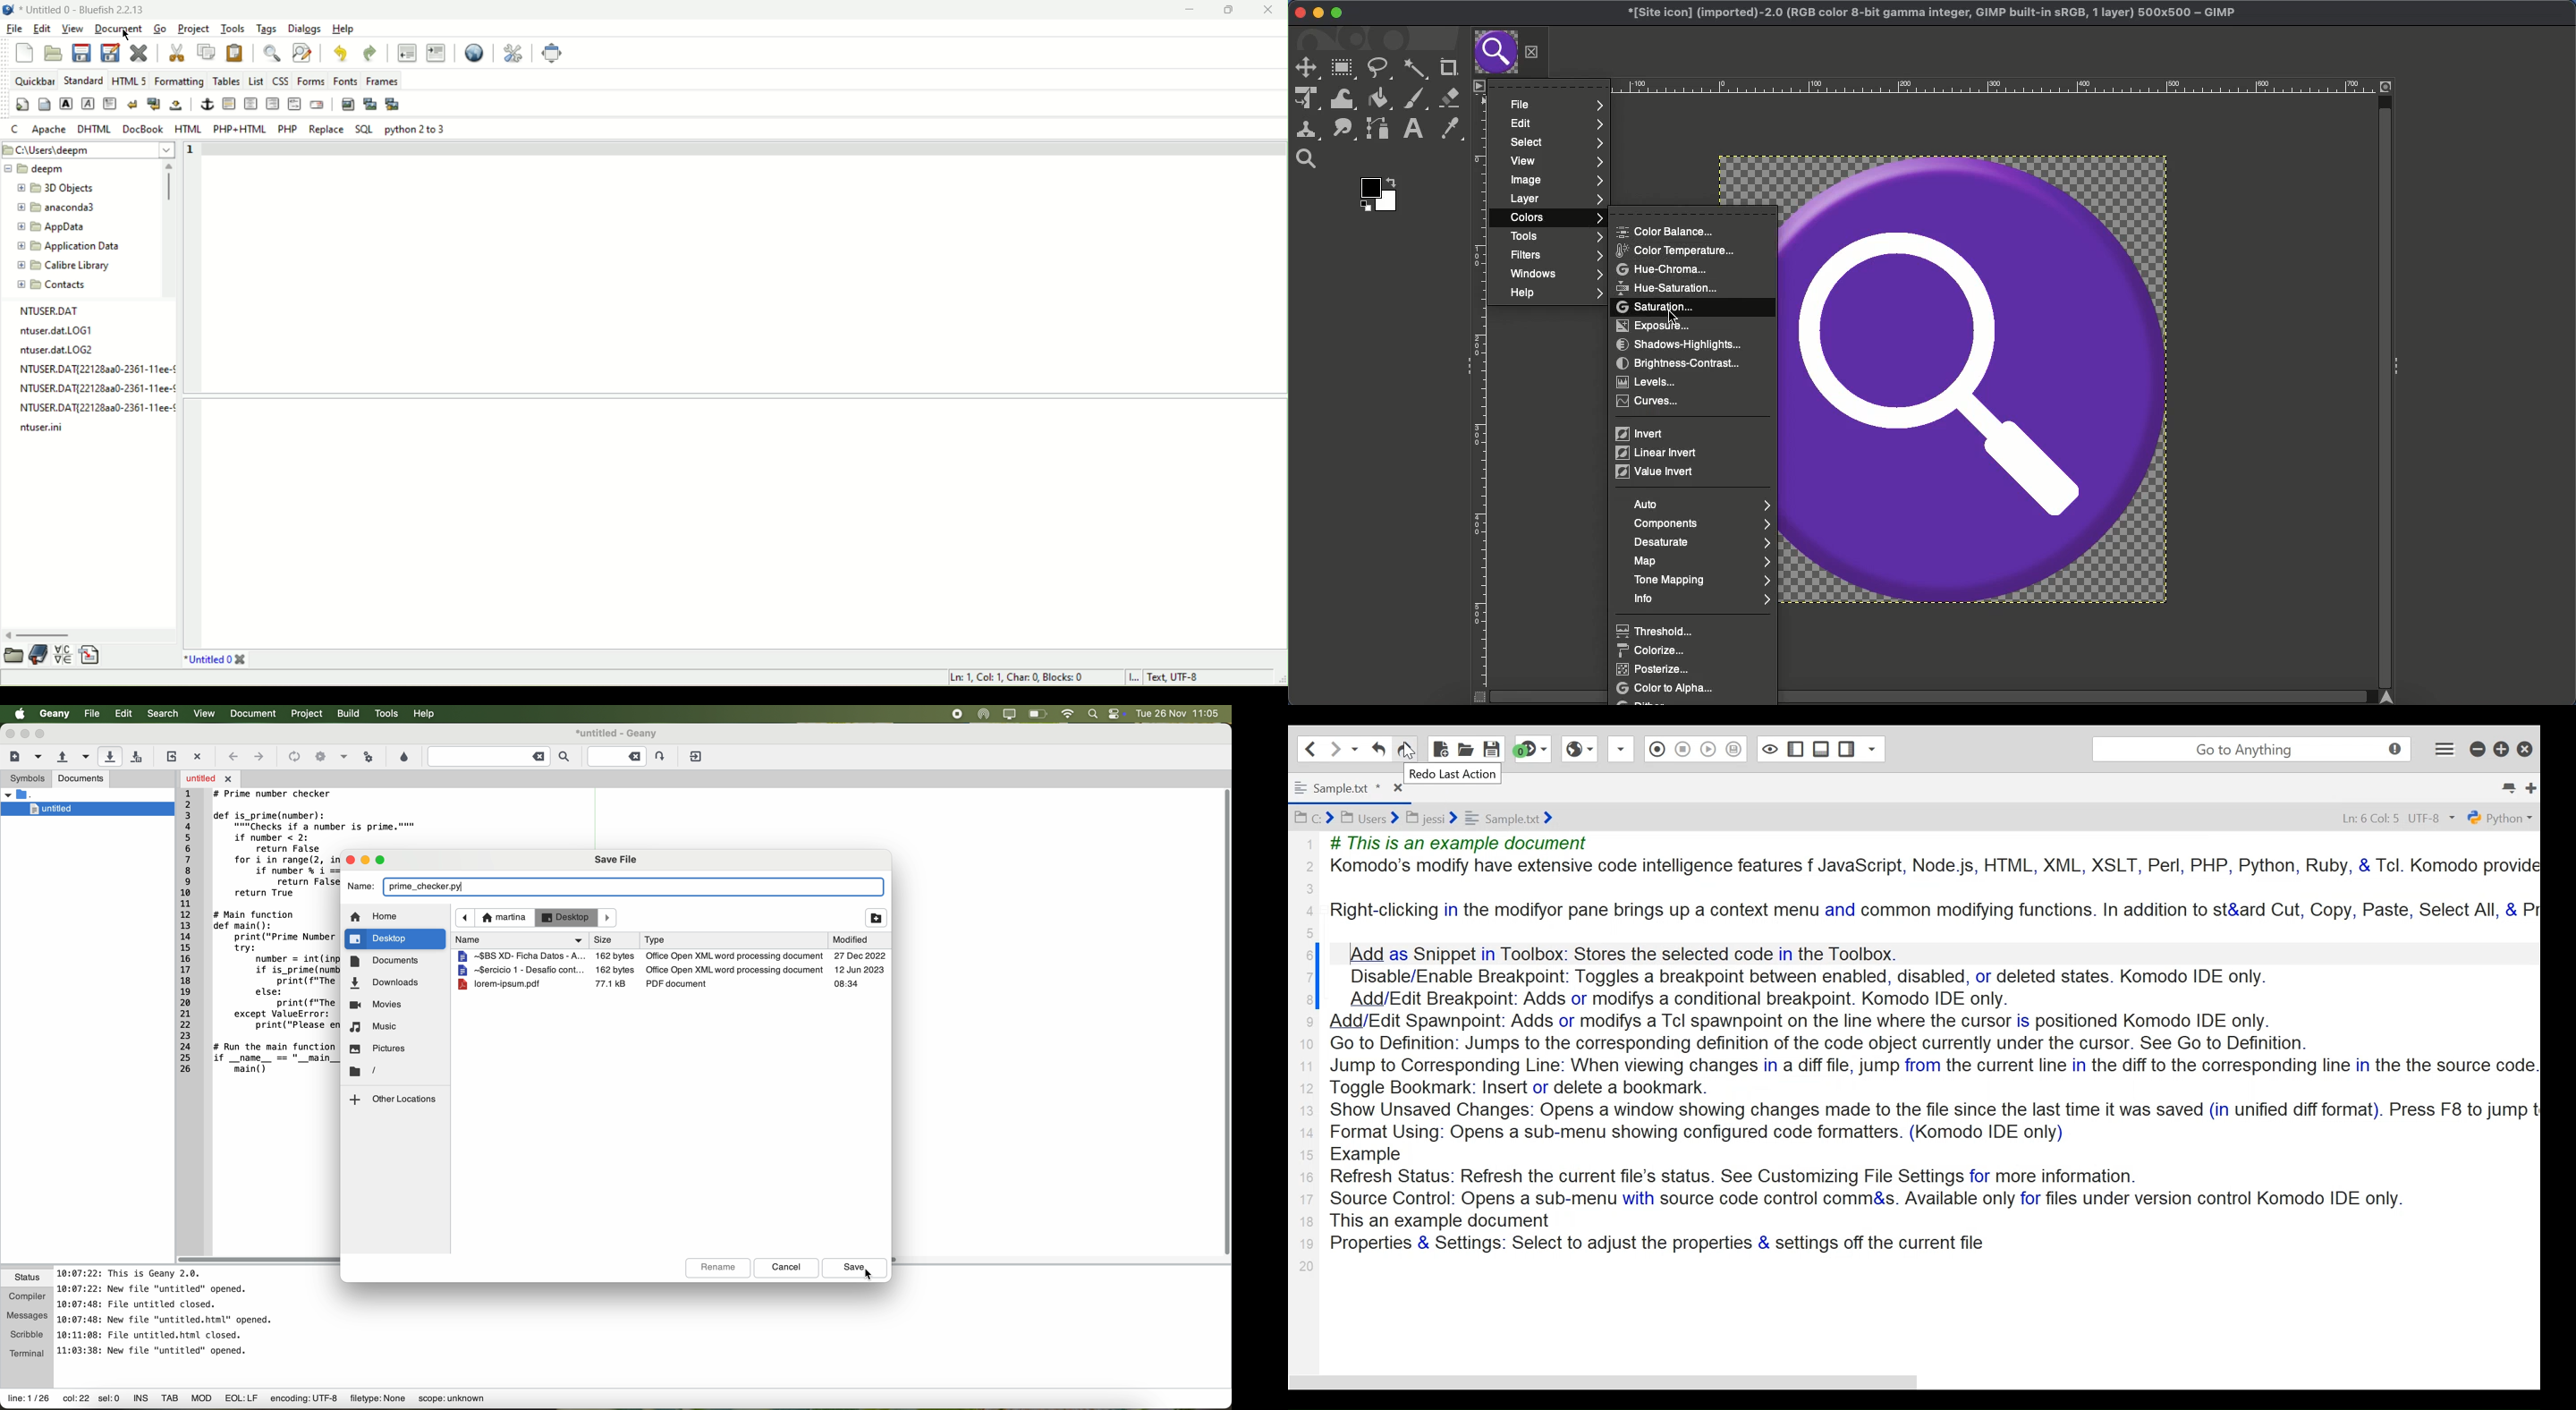  Describe the element at coordinates (83, 81) in the screenshot. I see `standard` at that location.